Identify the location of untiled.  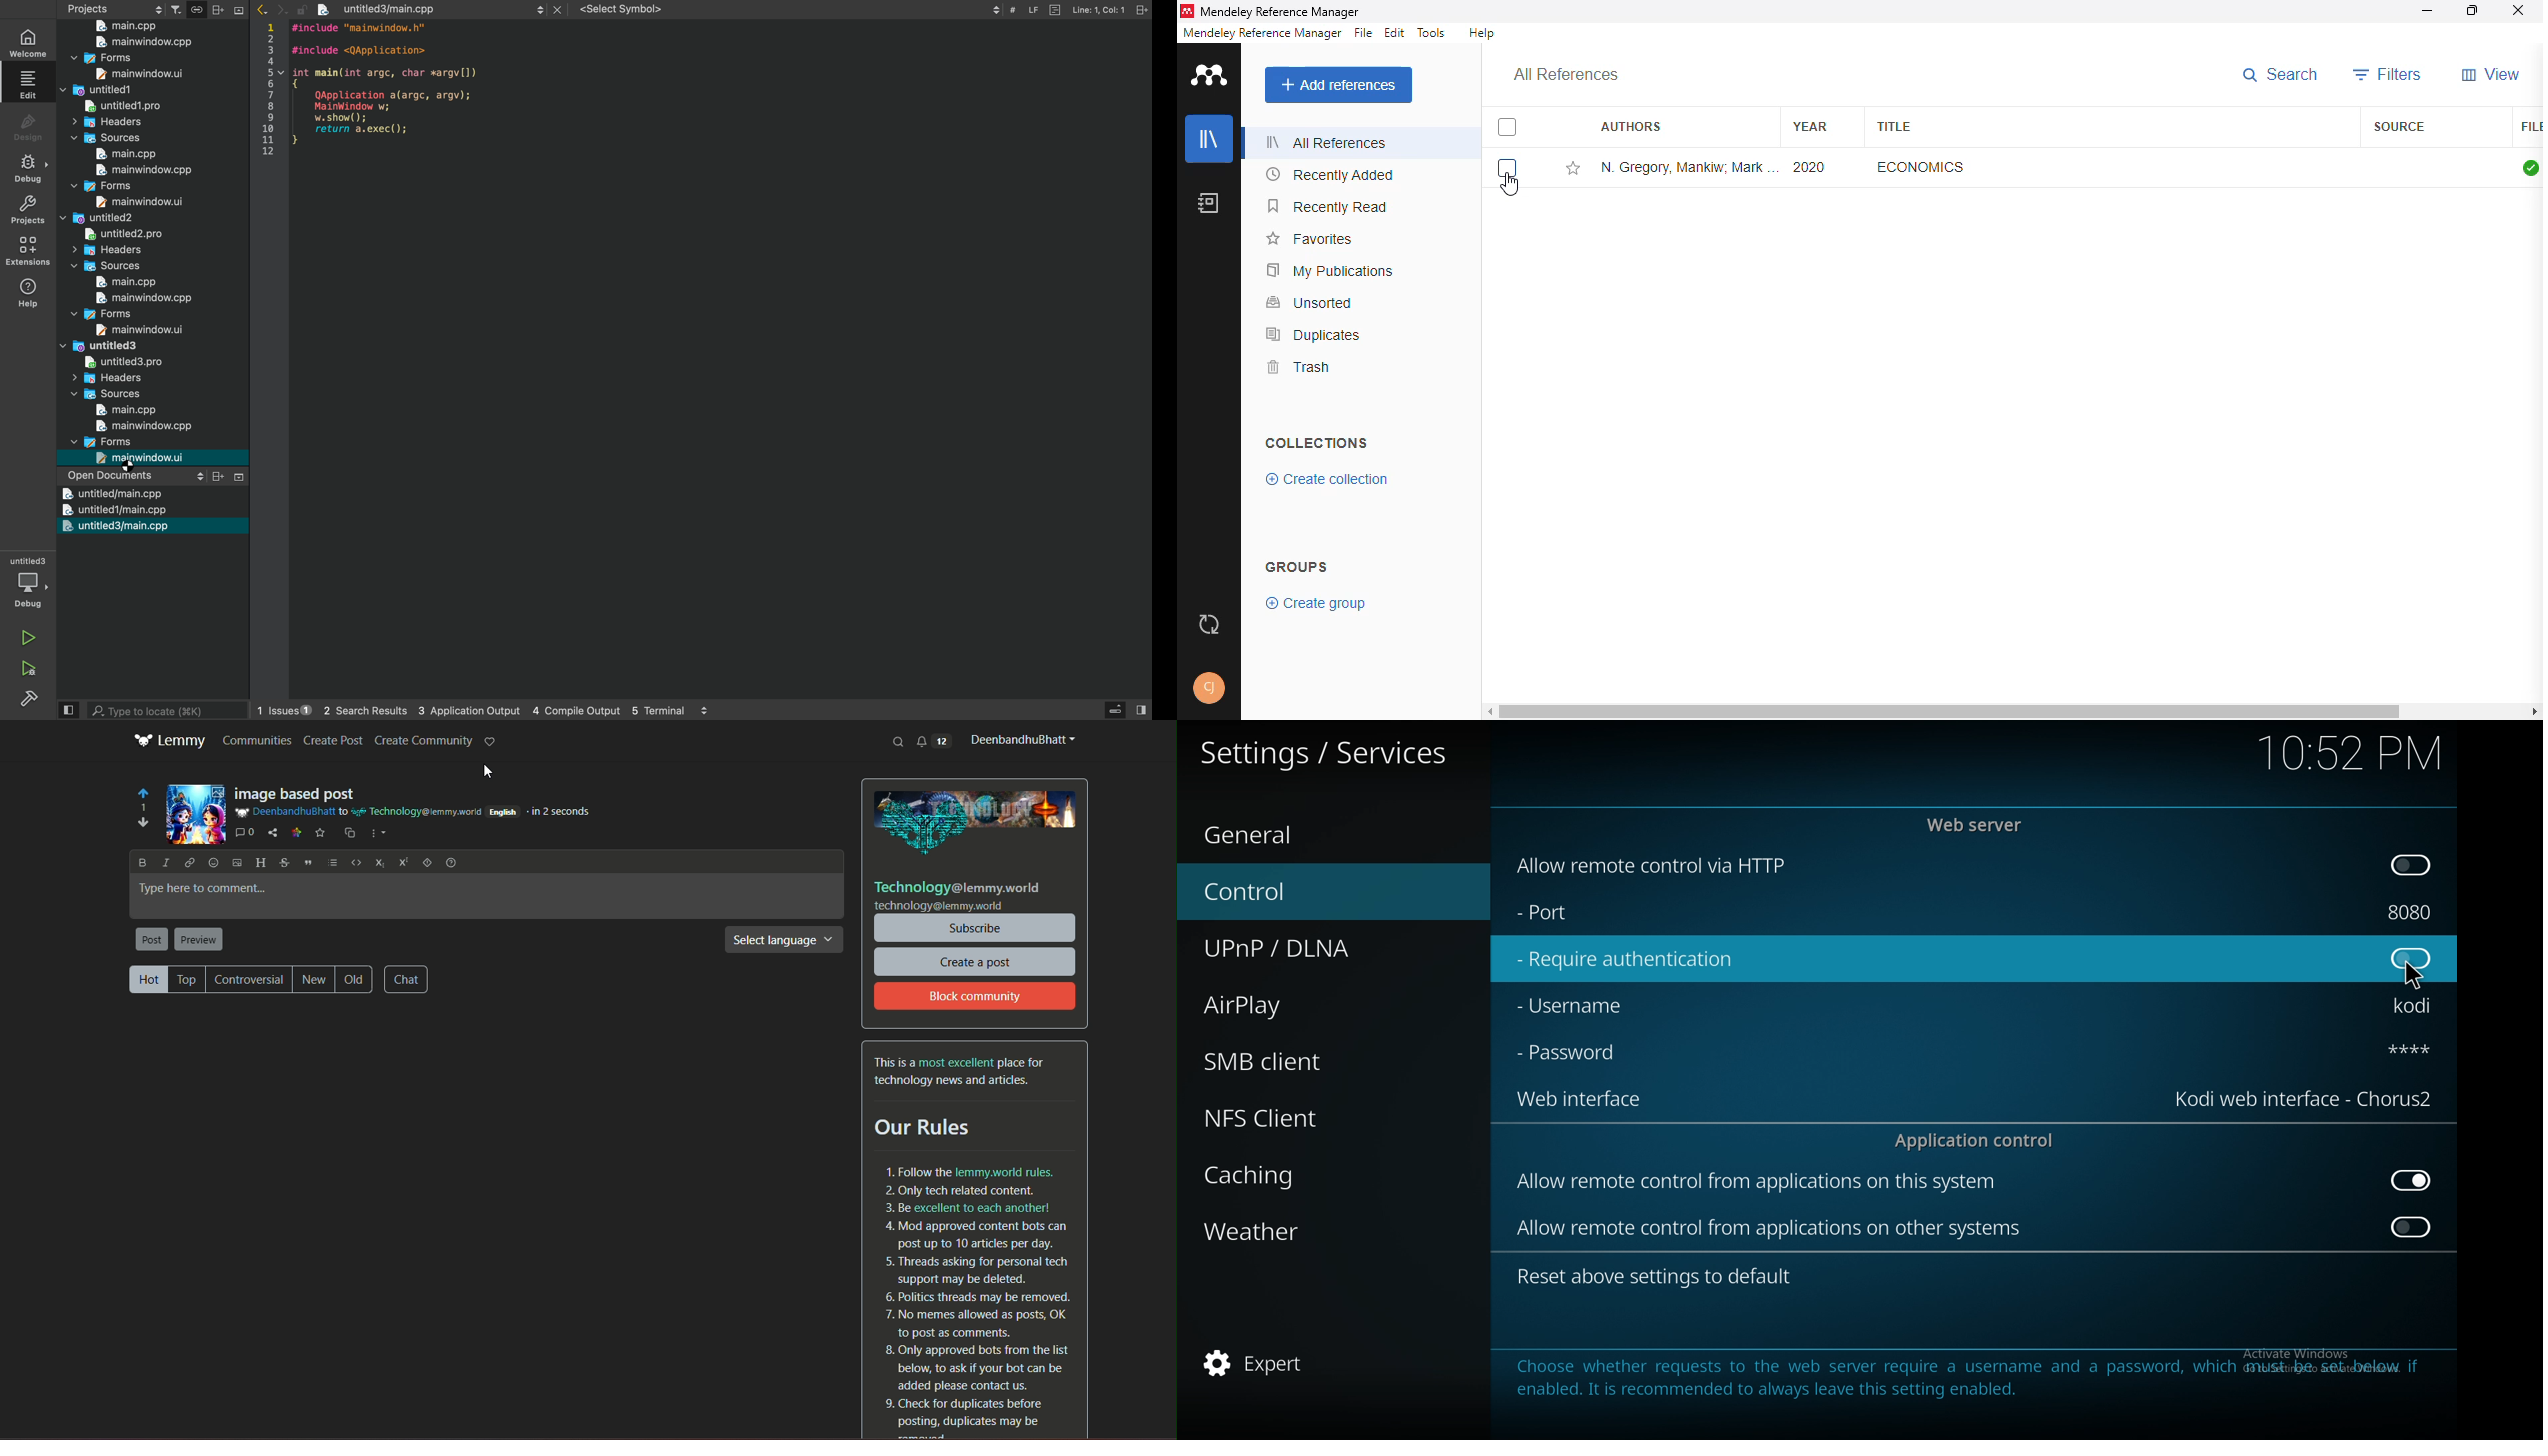
(124, 106).